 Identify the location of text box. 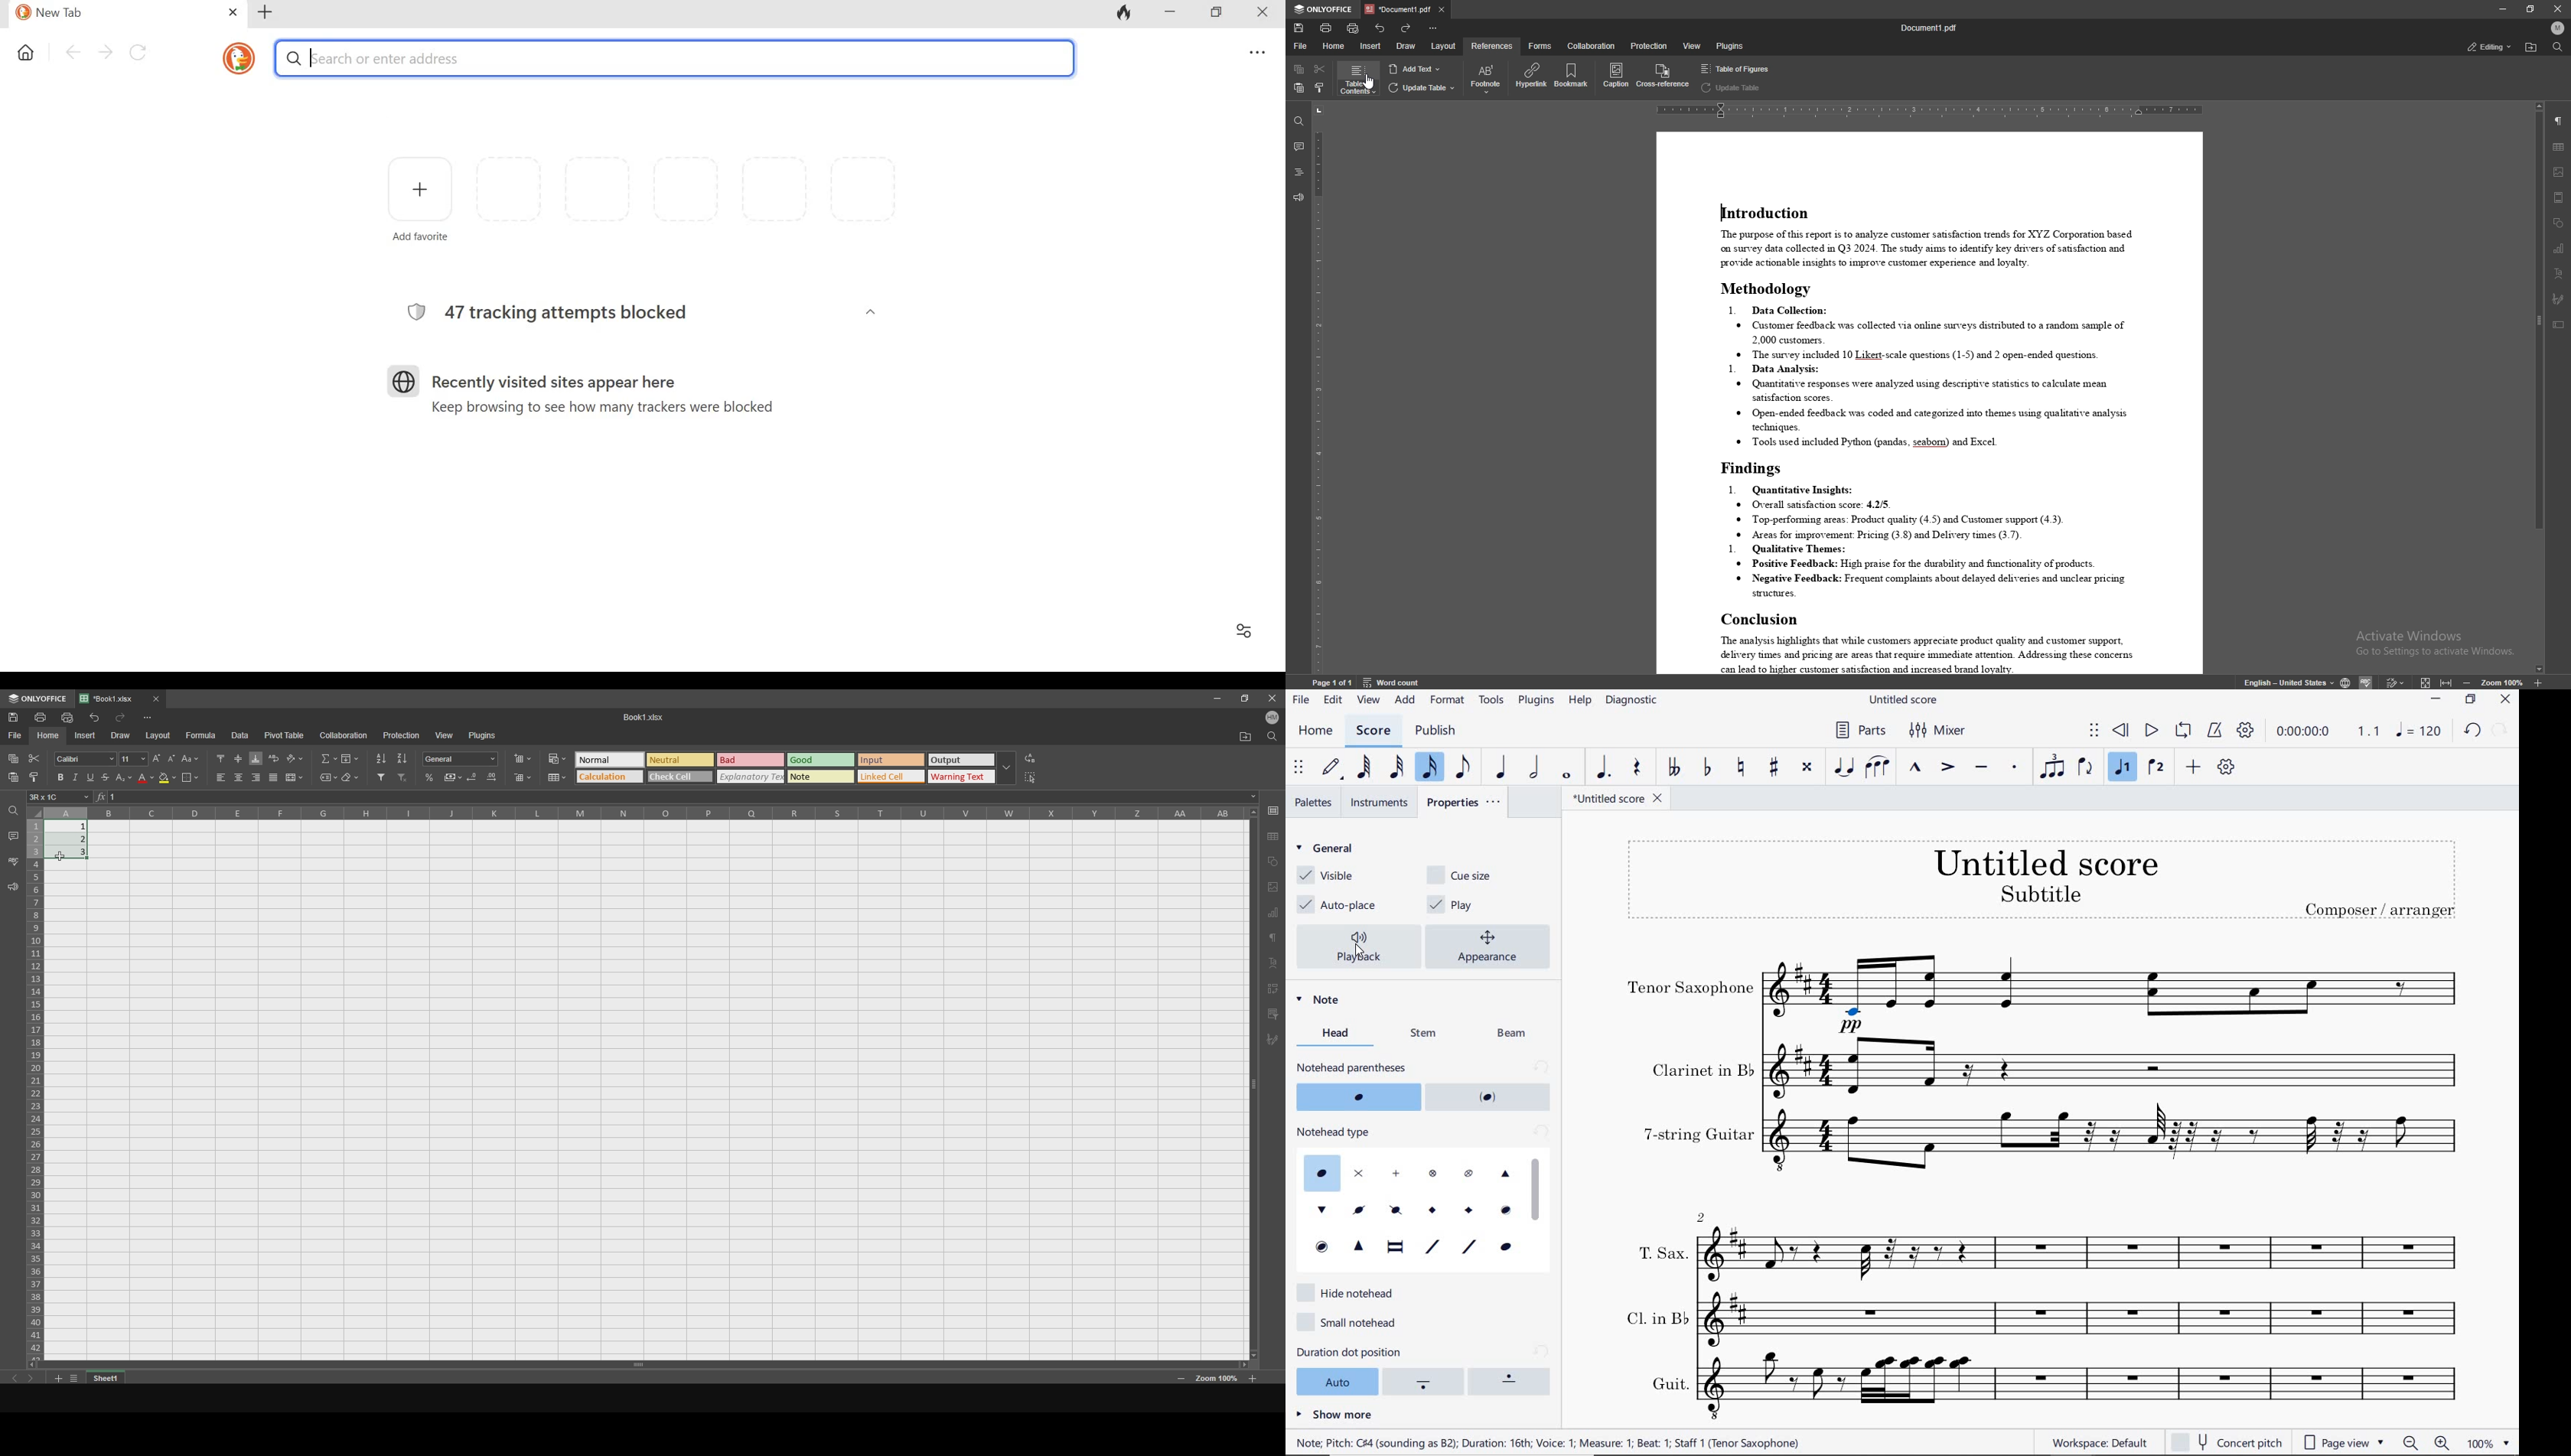
(2558, 325).